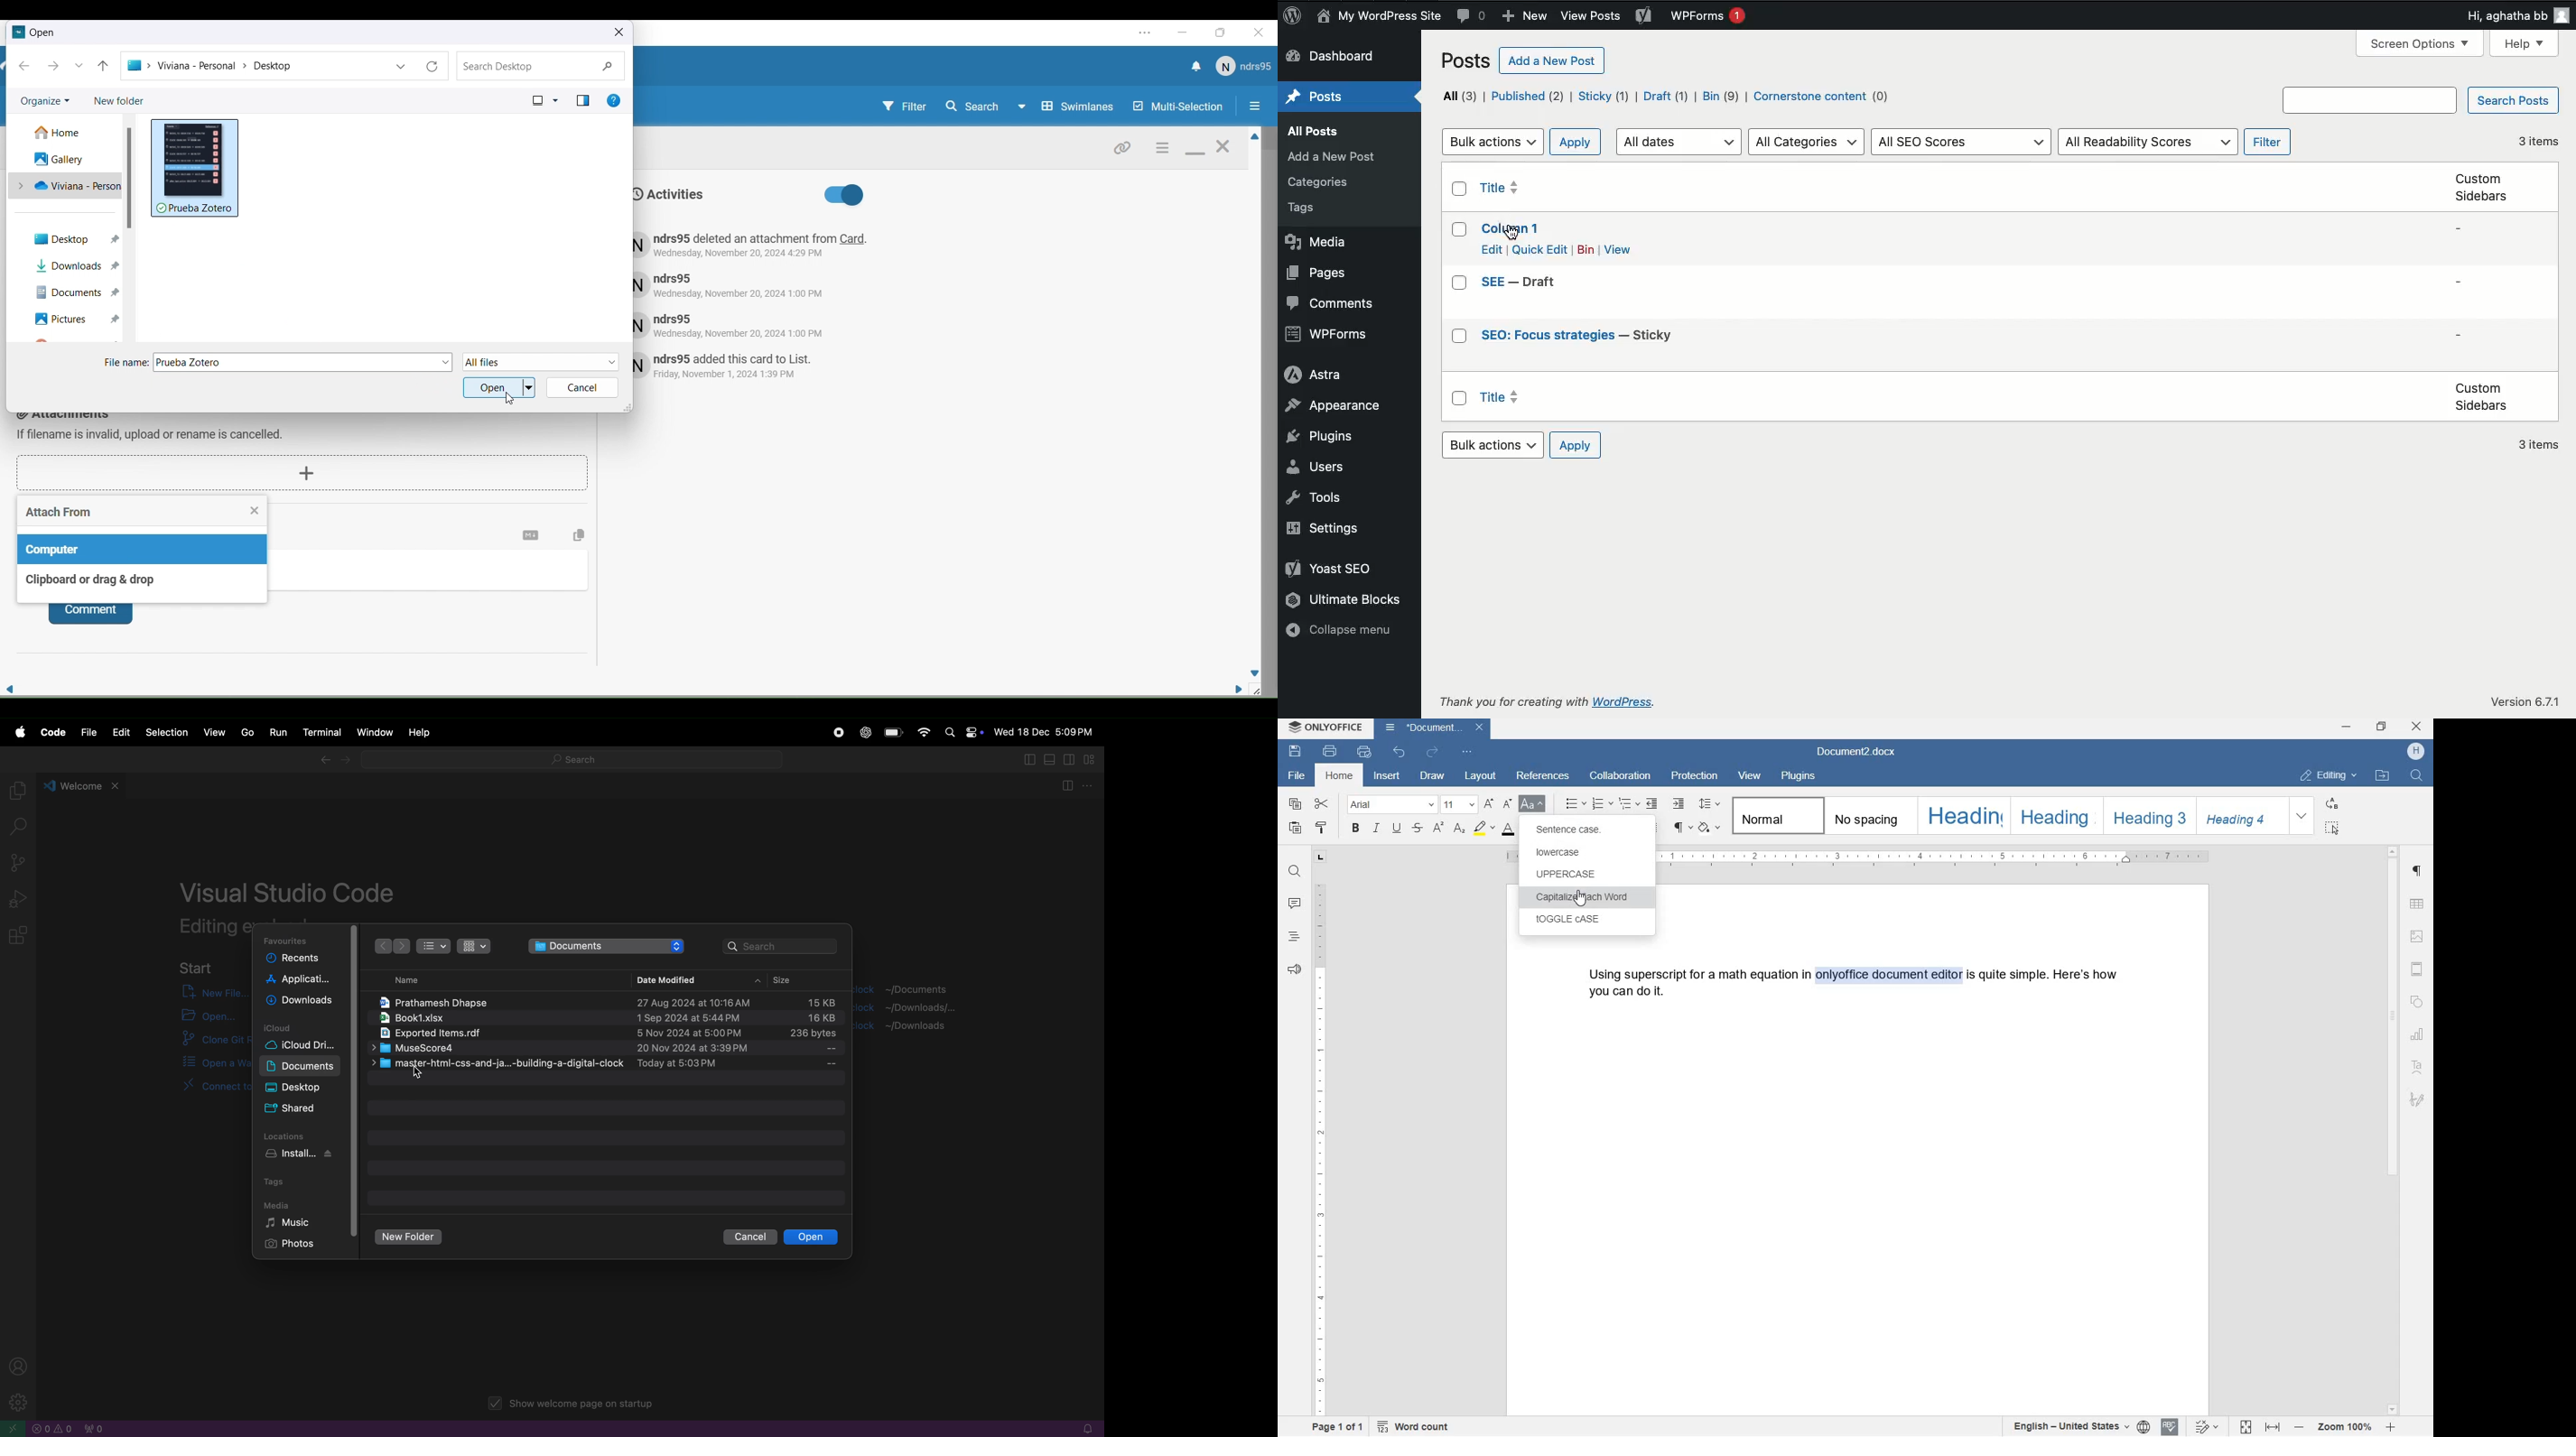  Describe the element at coordinates (321, 733) in the screenshot. I see `terminal` at that location.